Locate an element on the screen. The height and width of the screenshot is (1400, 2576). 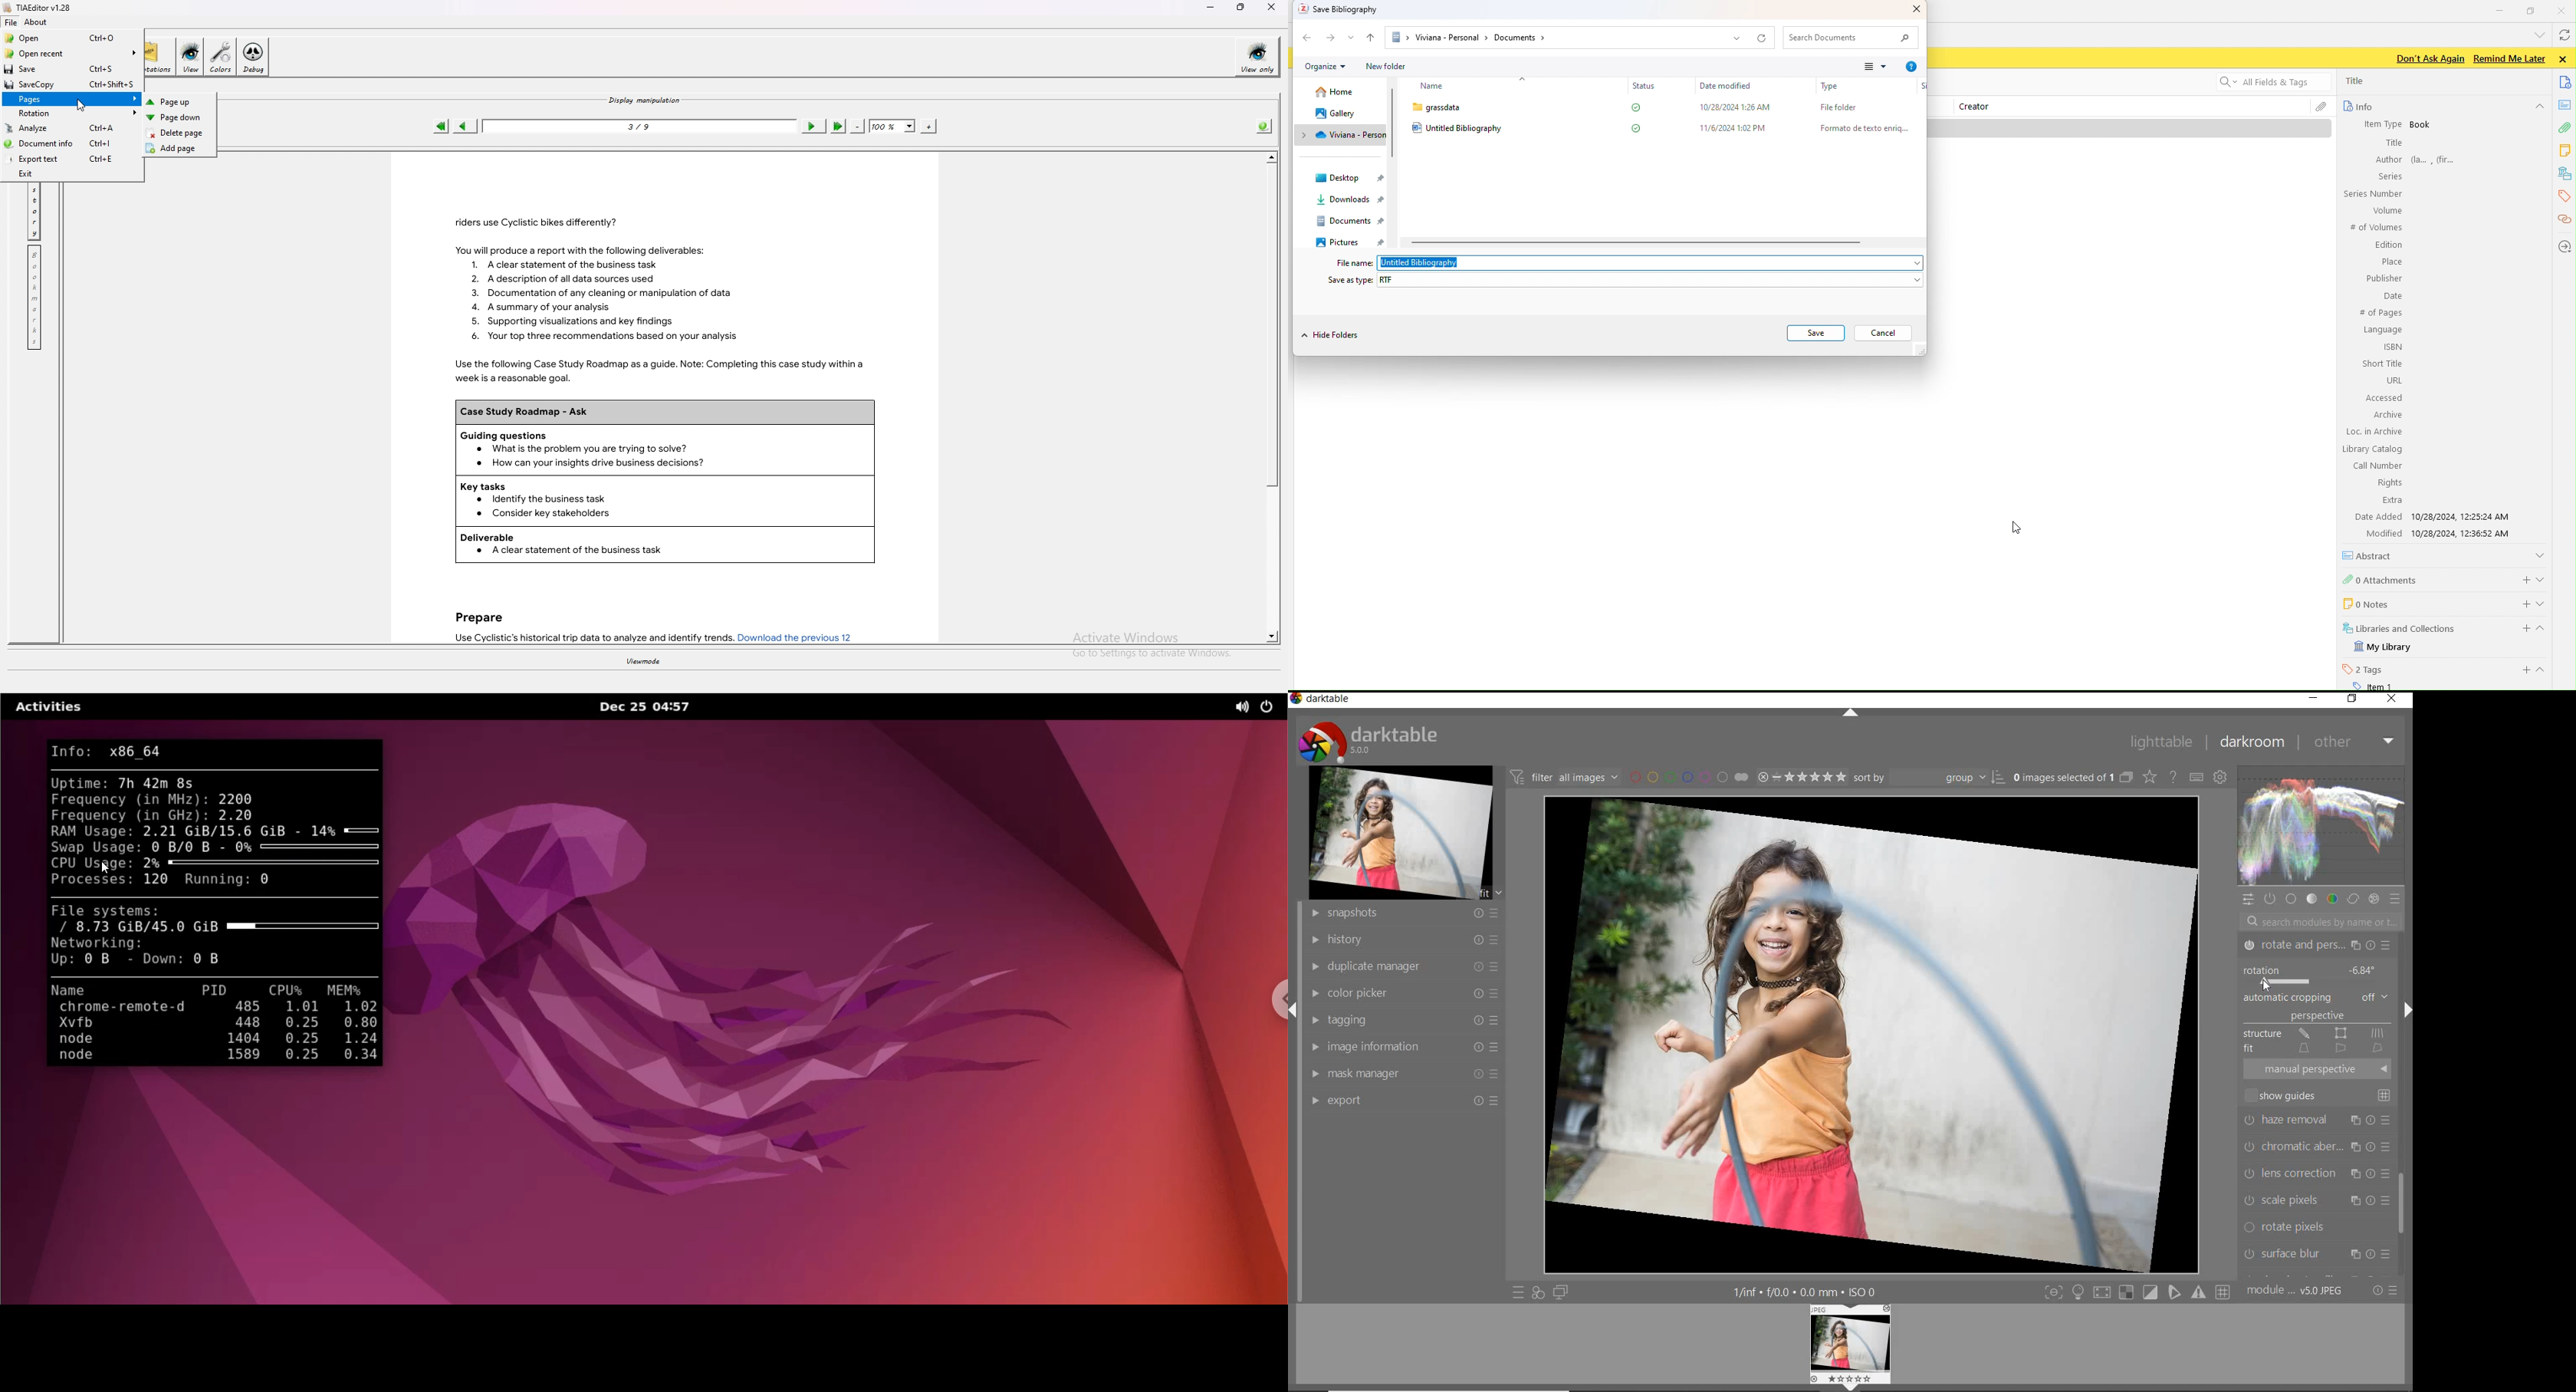
selected image range rating is located at coordinates (1800, 777).